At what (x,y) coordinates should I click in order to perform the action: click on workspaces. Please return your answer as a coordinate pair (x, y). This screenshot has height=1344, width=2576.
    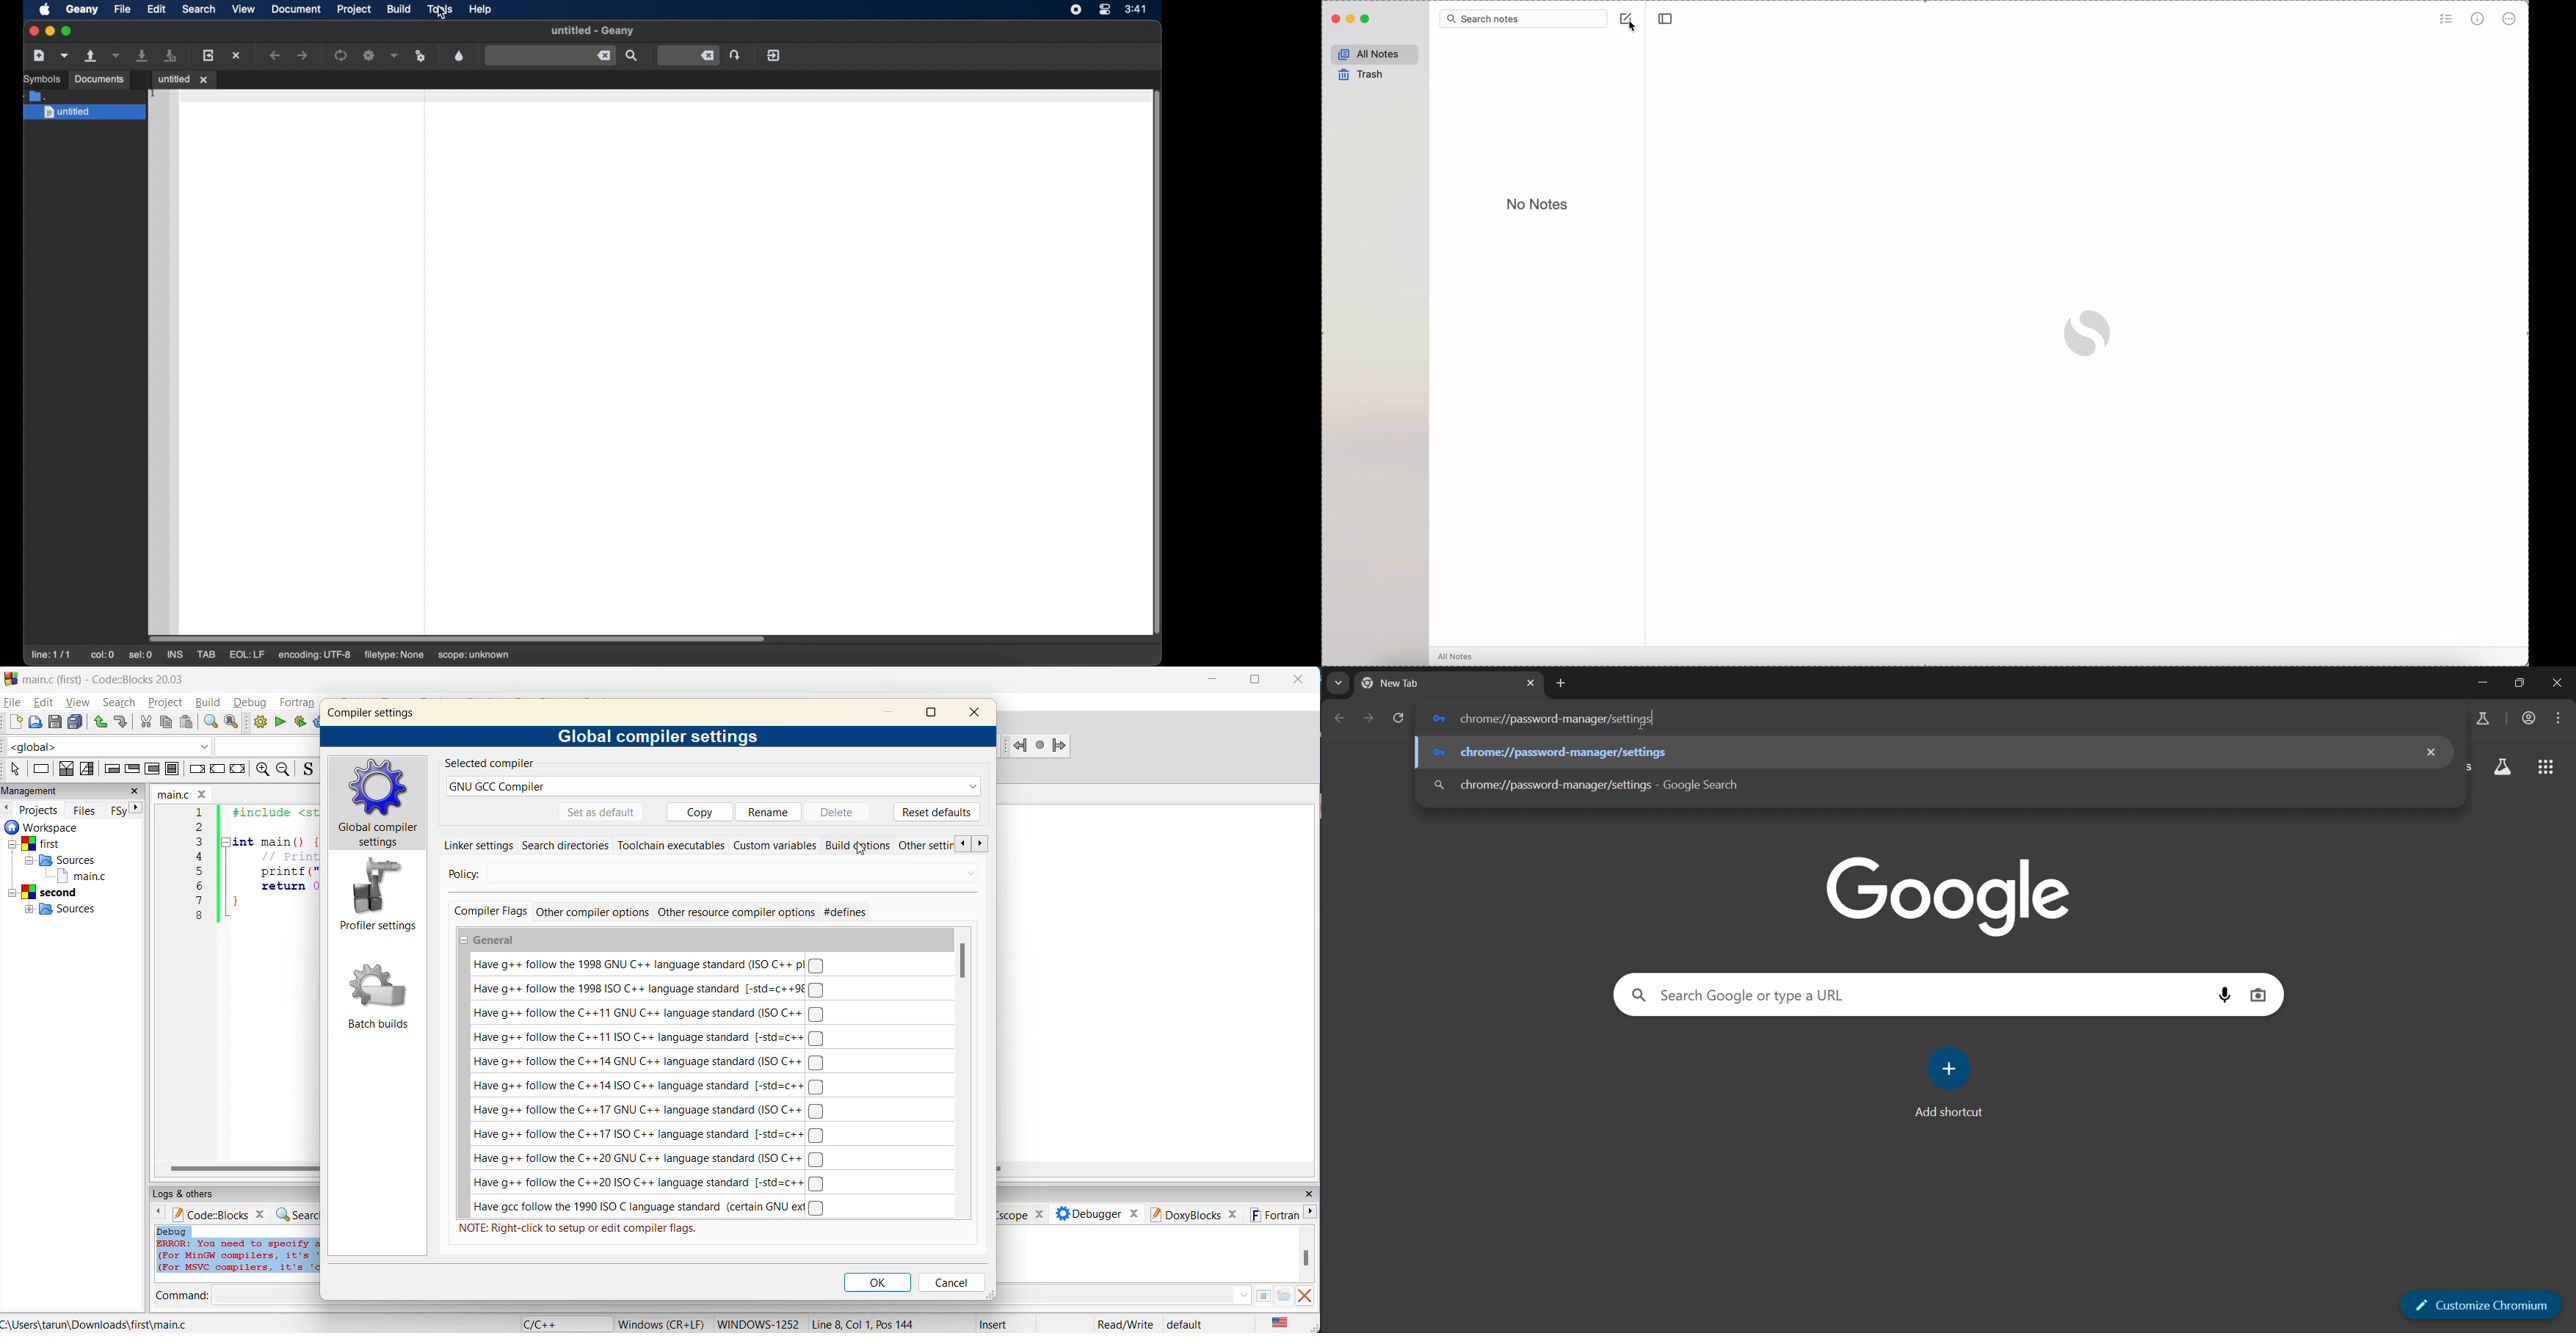
    Looking at the image, I should click on (64, 872).